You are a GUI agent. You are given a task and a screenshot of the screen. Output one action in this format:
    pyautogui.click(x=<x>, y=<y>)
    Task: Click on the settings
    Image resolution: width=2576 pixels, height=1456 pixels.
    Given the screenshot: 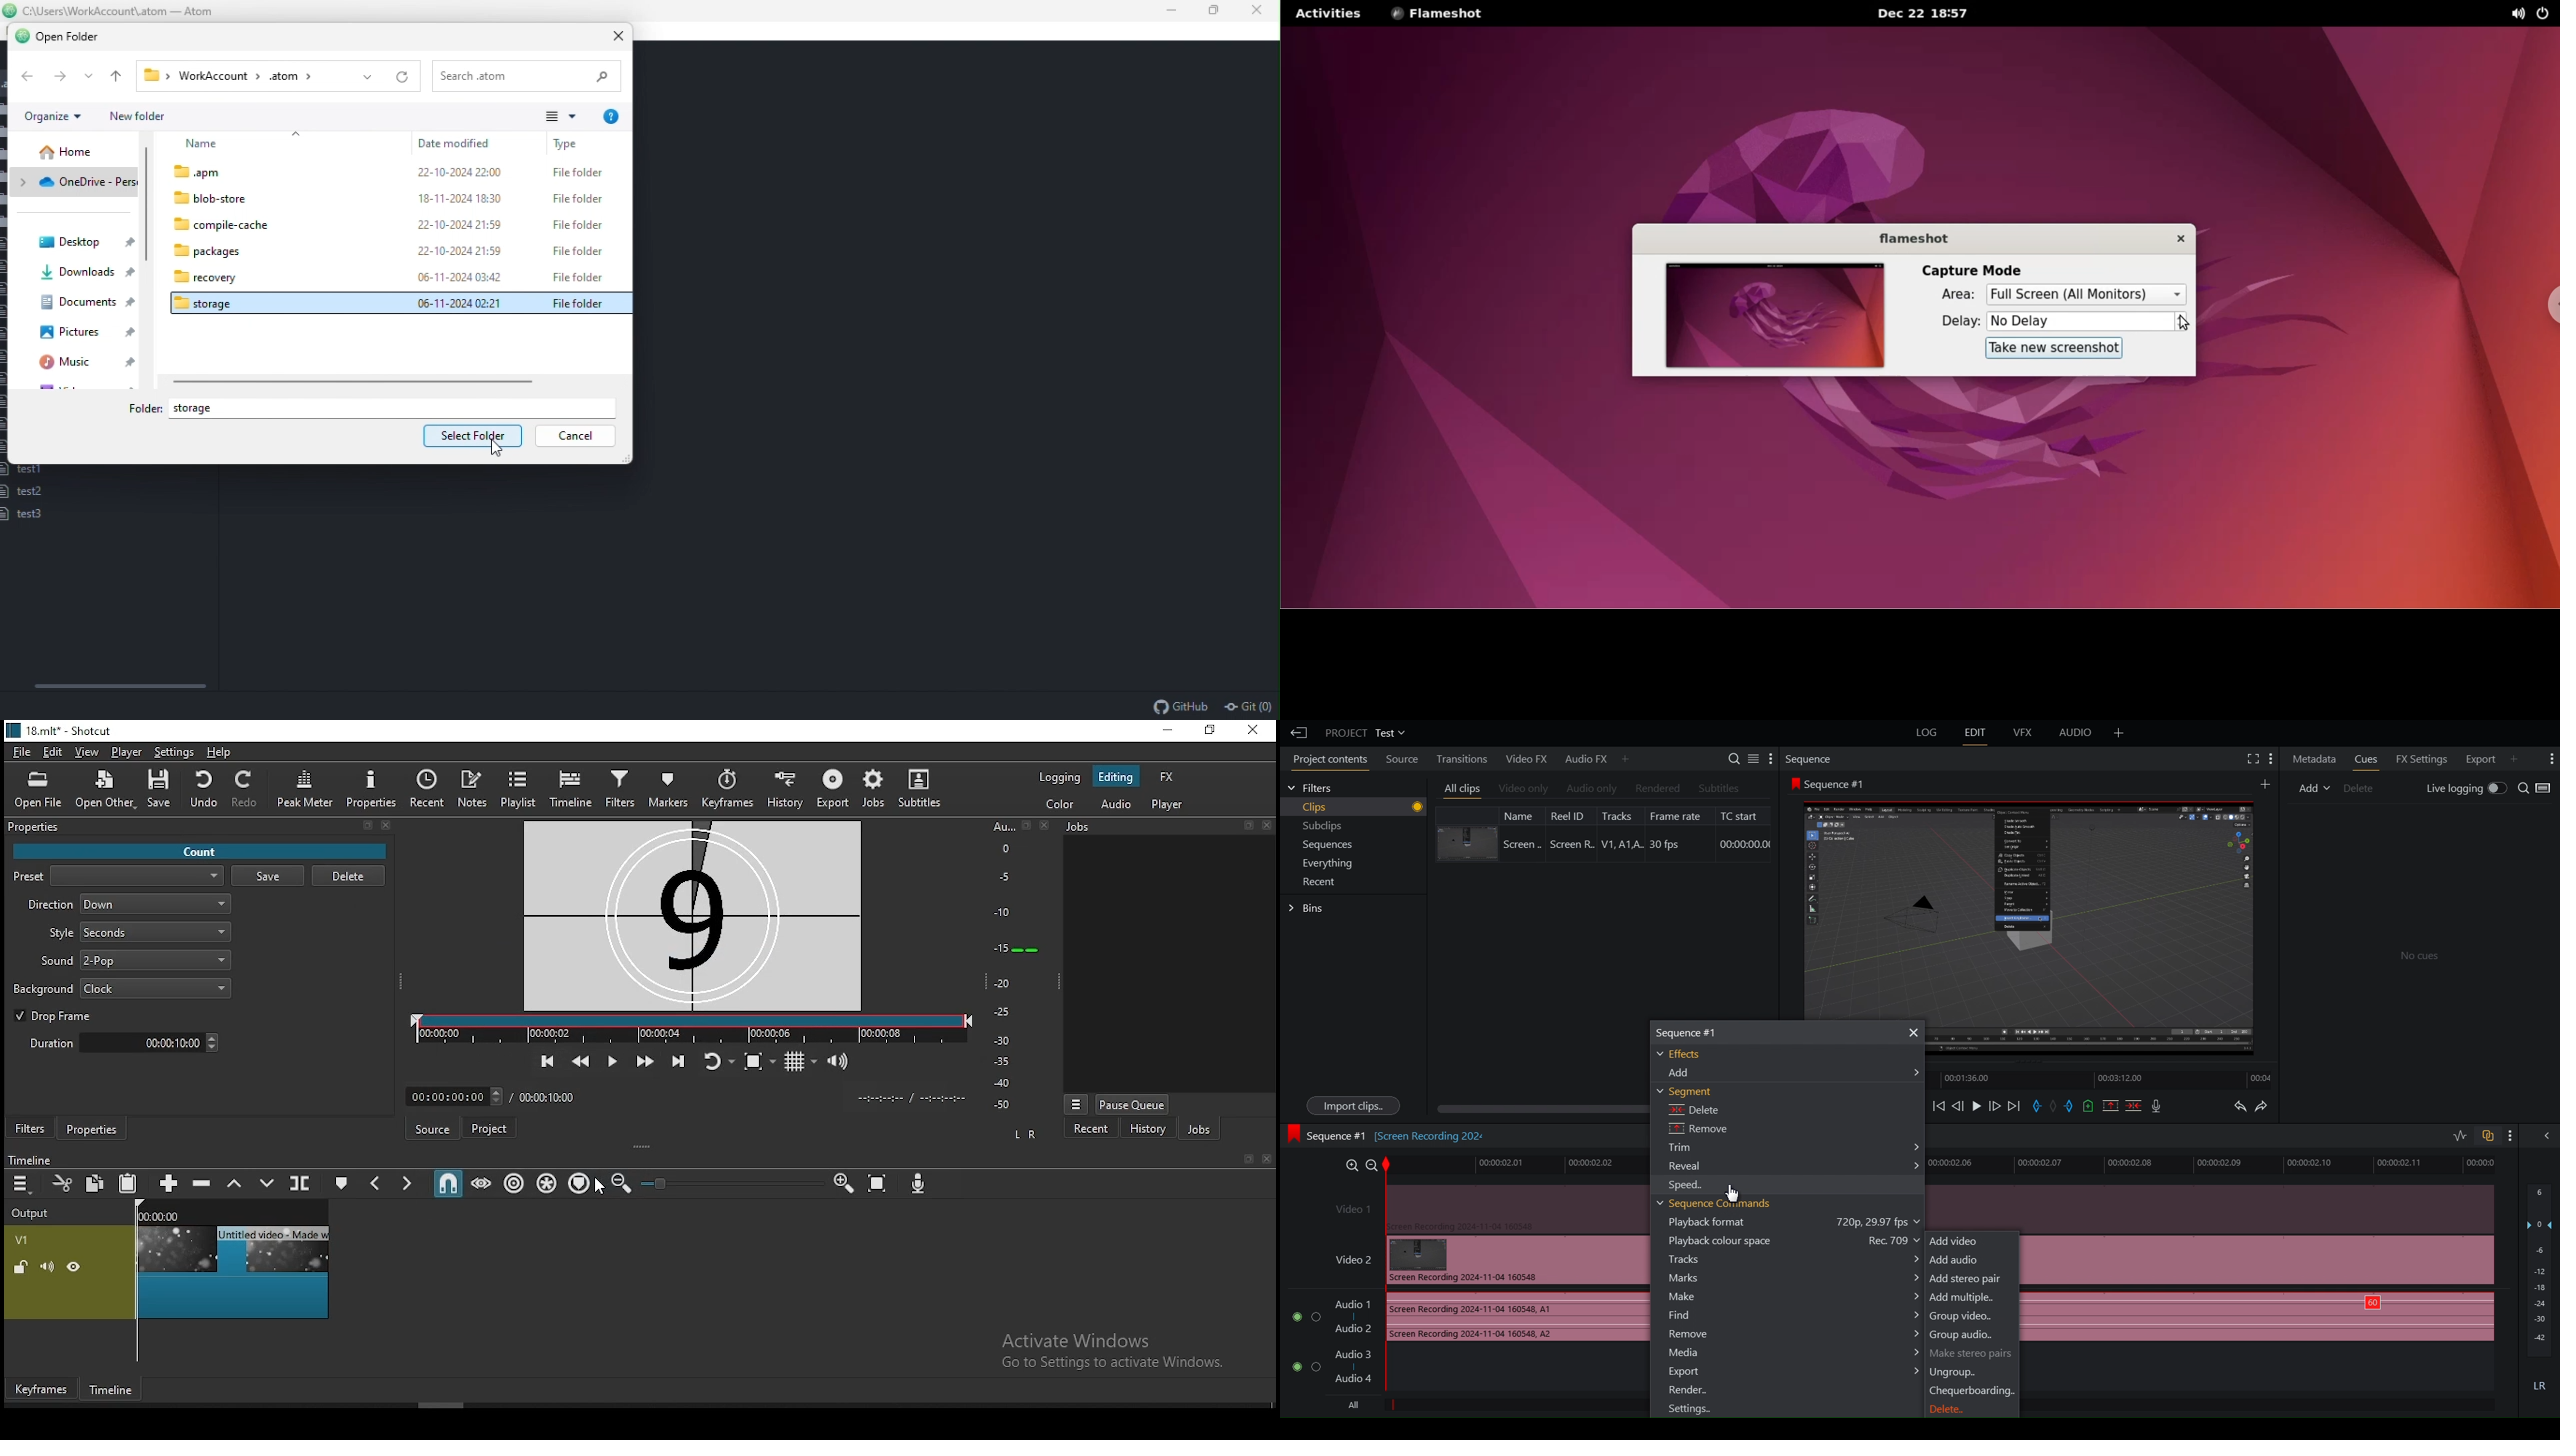 What is the action you would take?
    pyautogui.click(x=177, y=752)
    